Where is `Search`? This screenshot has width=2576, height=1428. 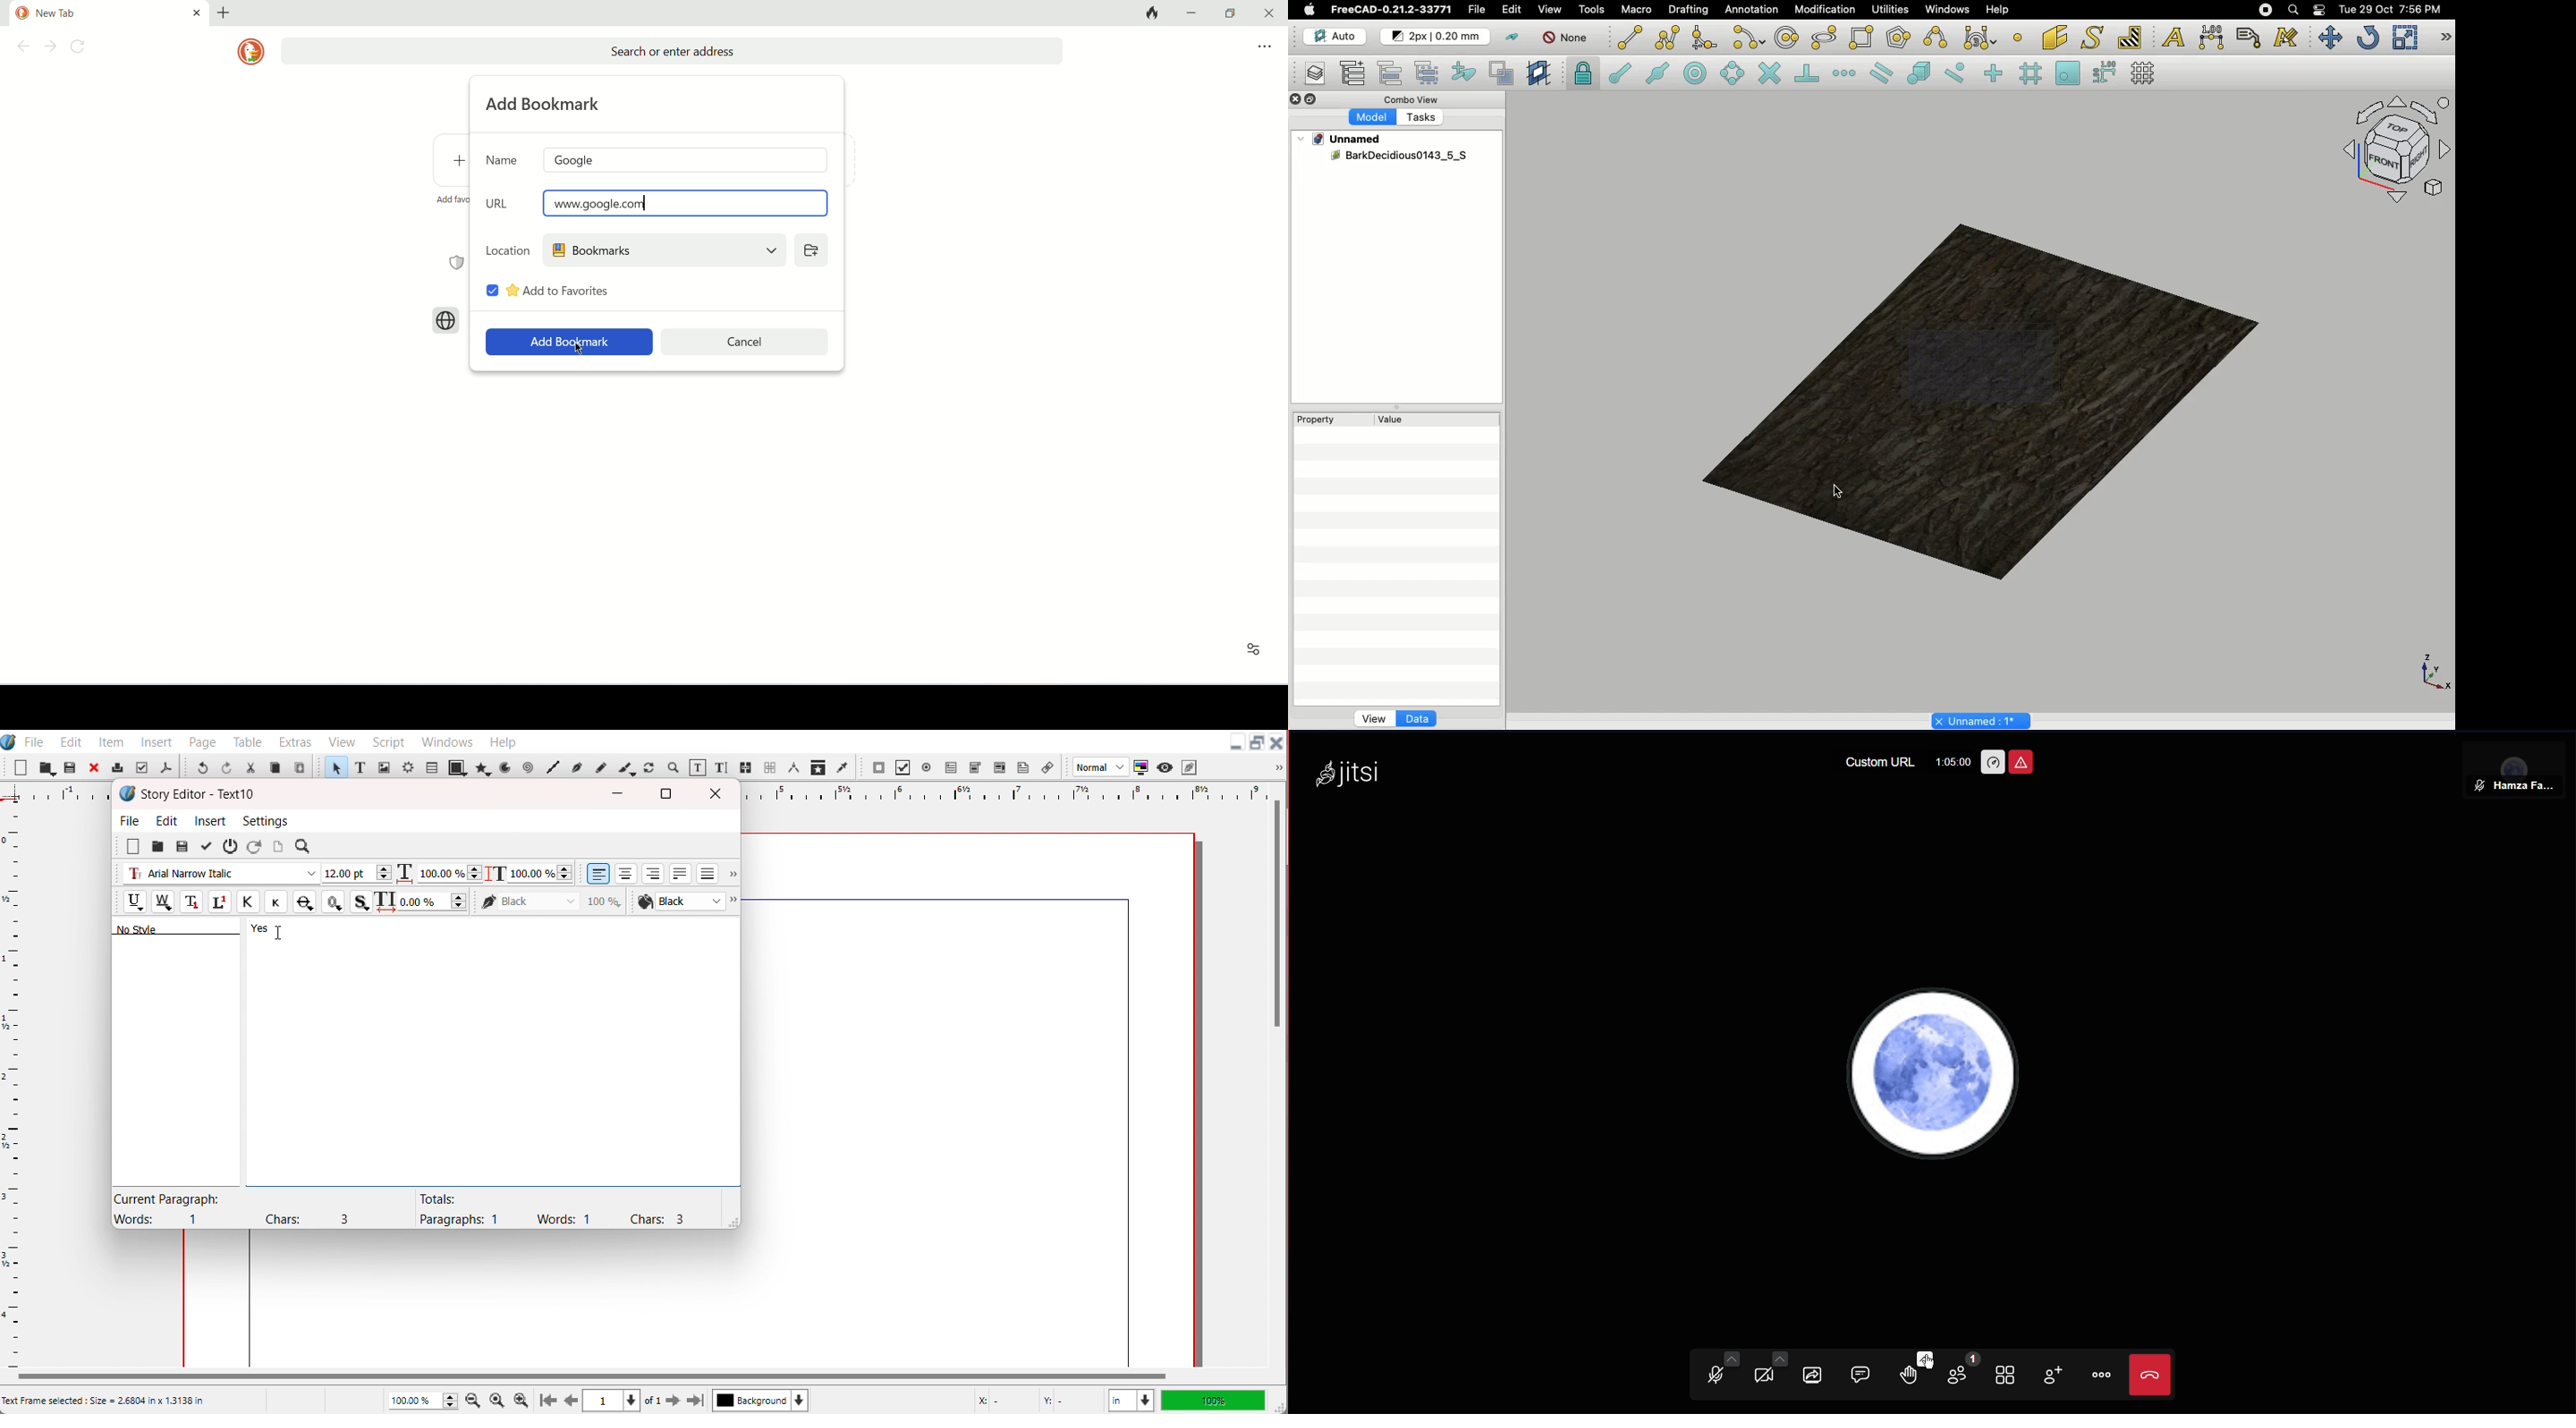
Search is located at coordinates (2293, 10).